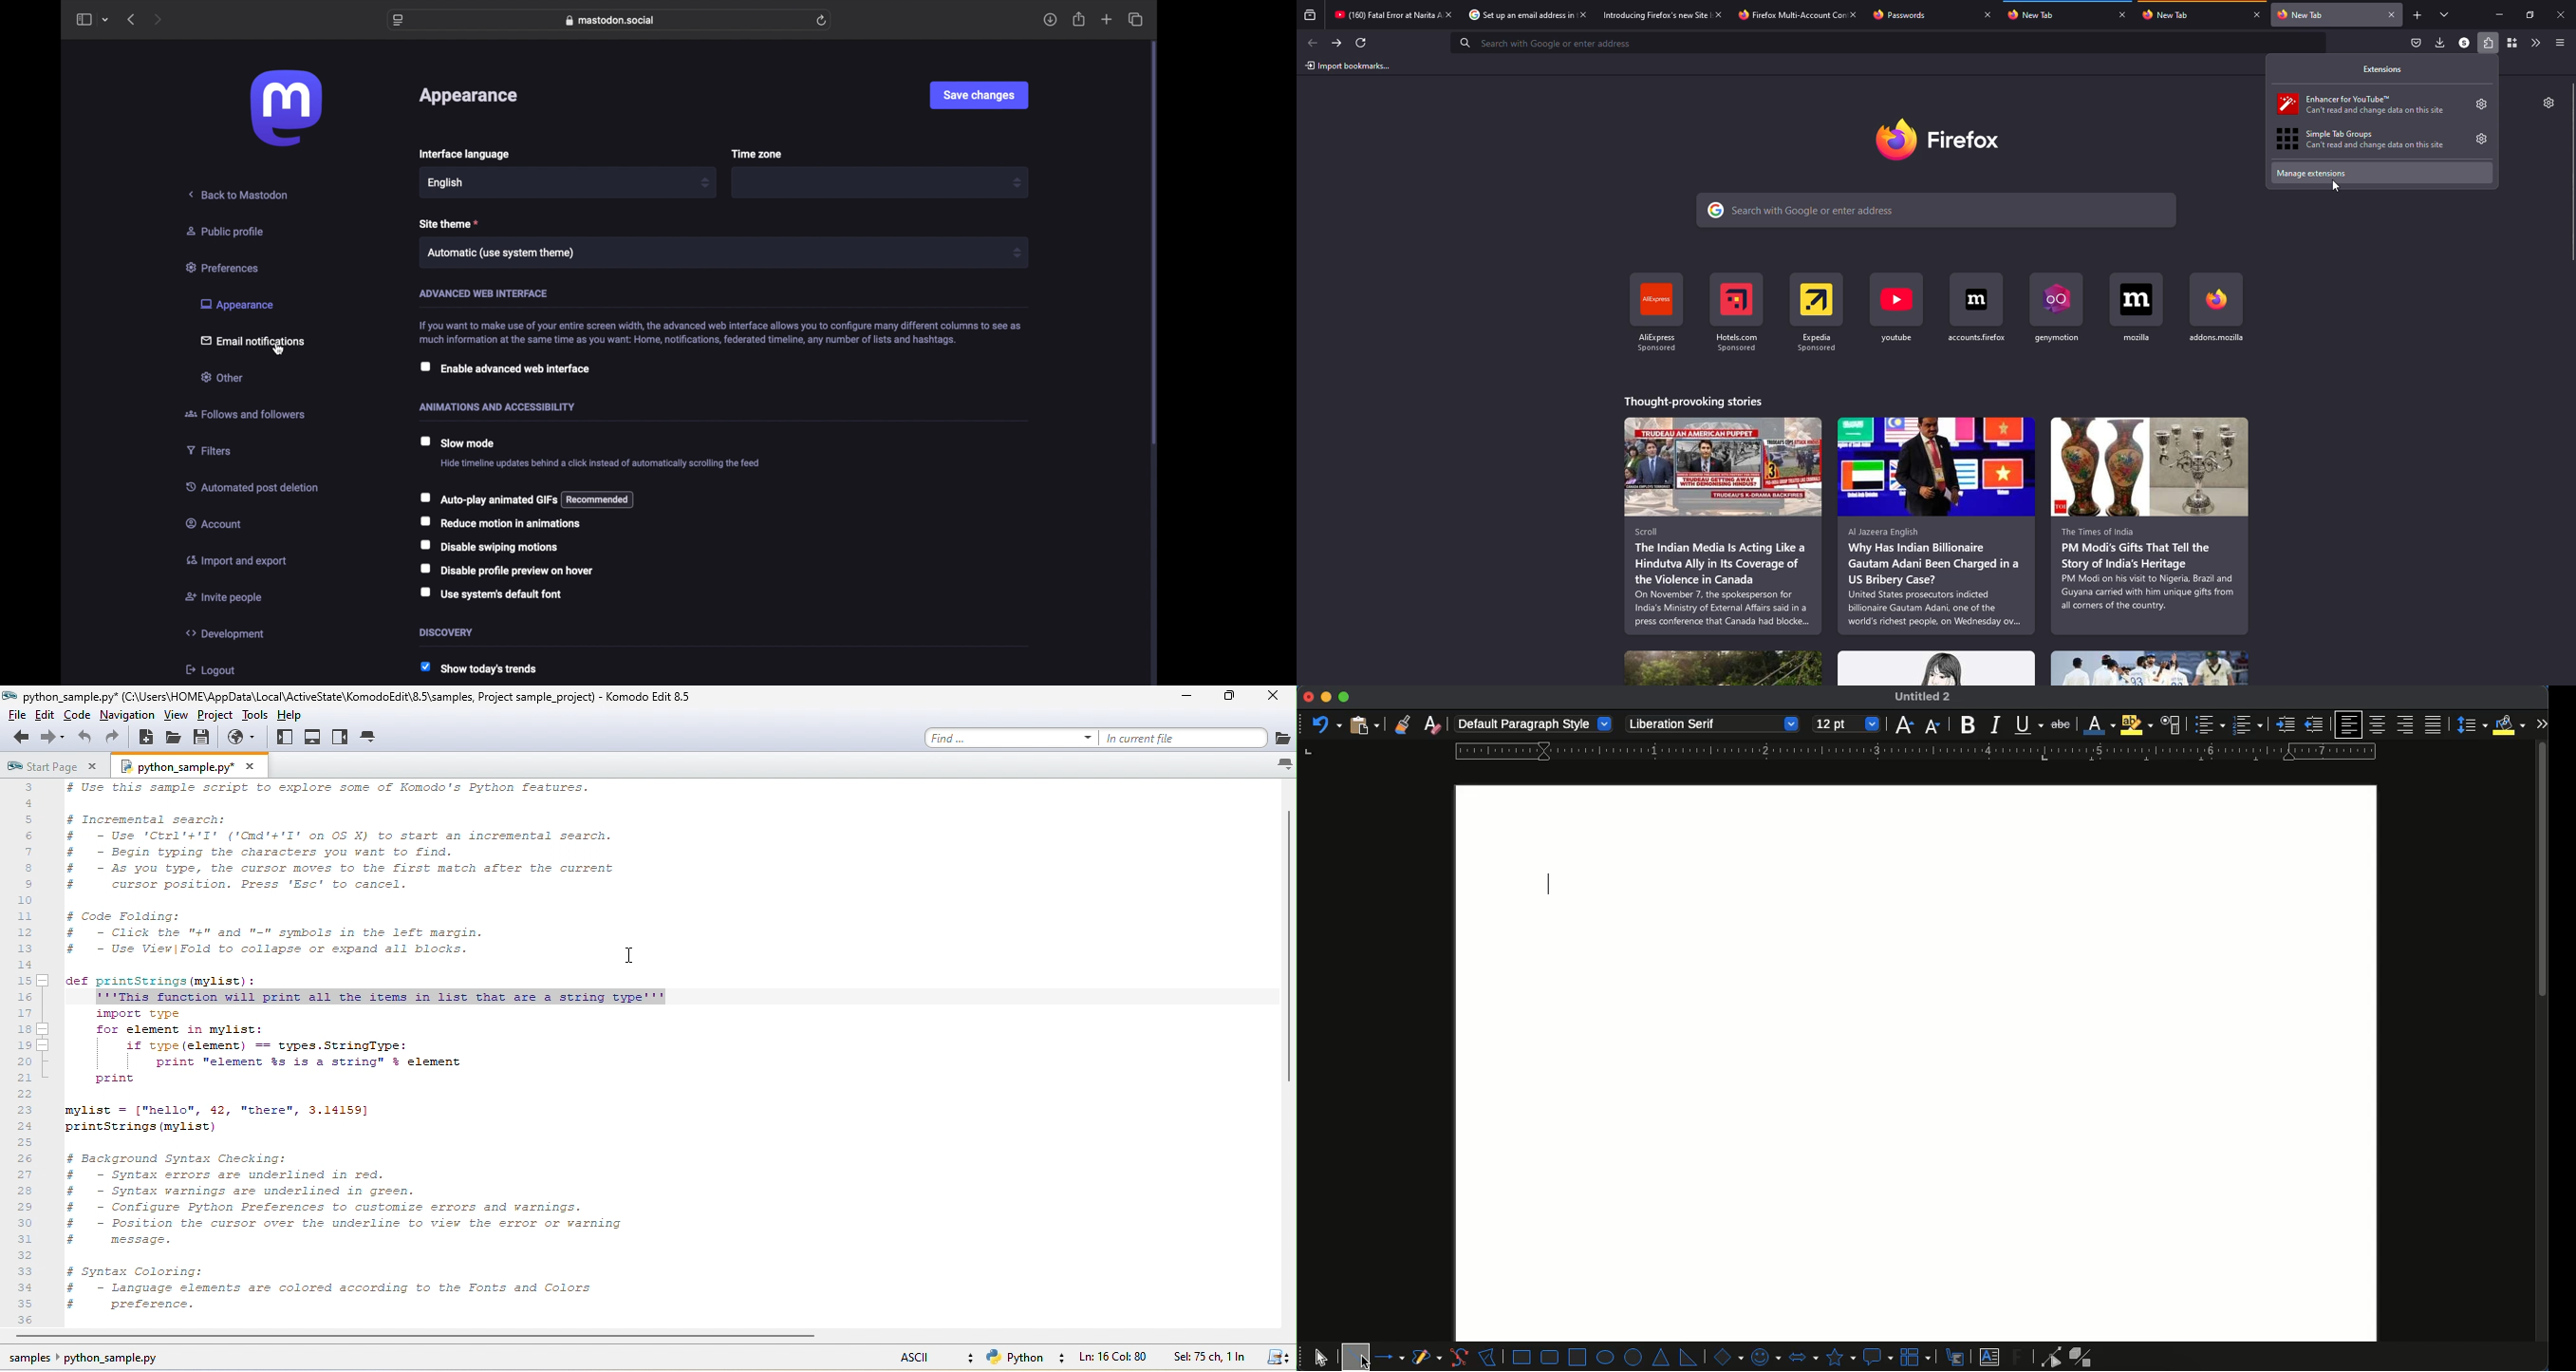  What do you see at coordinates (2151, 525) in the screenshot?
I see `stories` at bounding box center [2151, 525].